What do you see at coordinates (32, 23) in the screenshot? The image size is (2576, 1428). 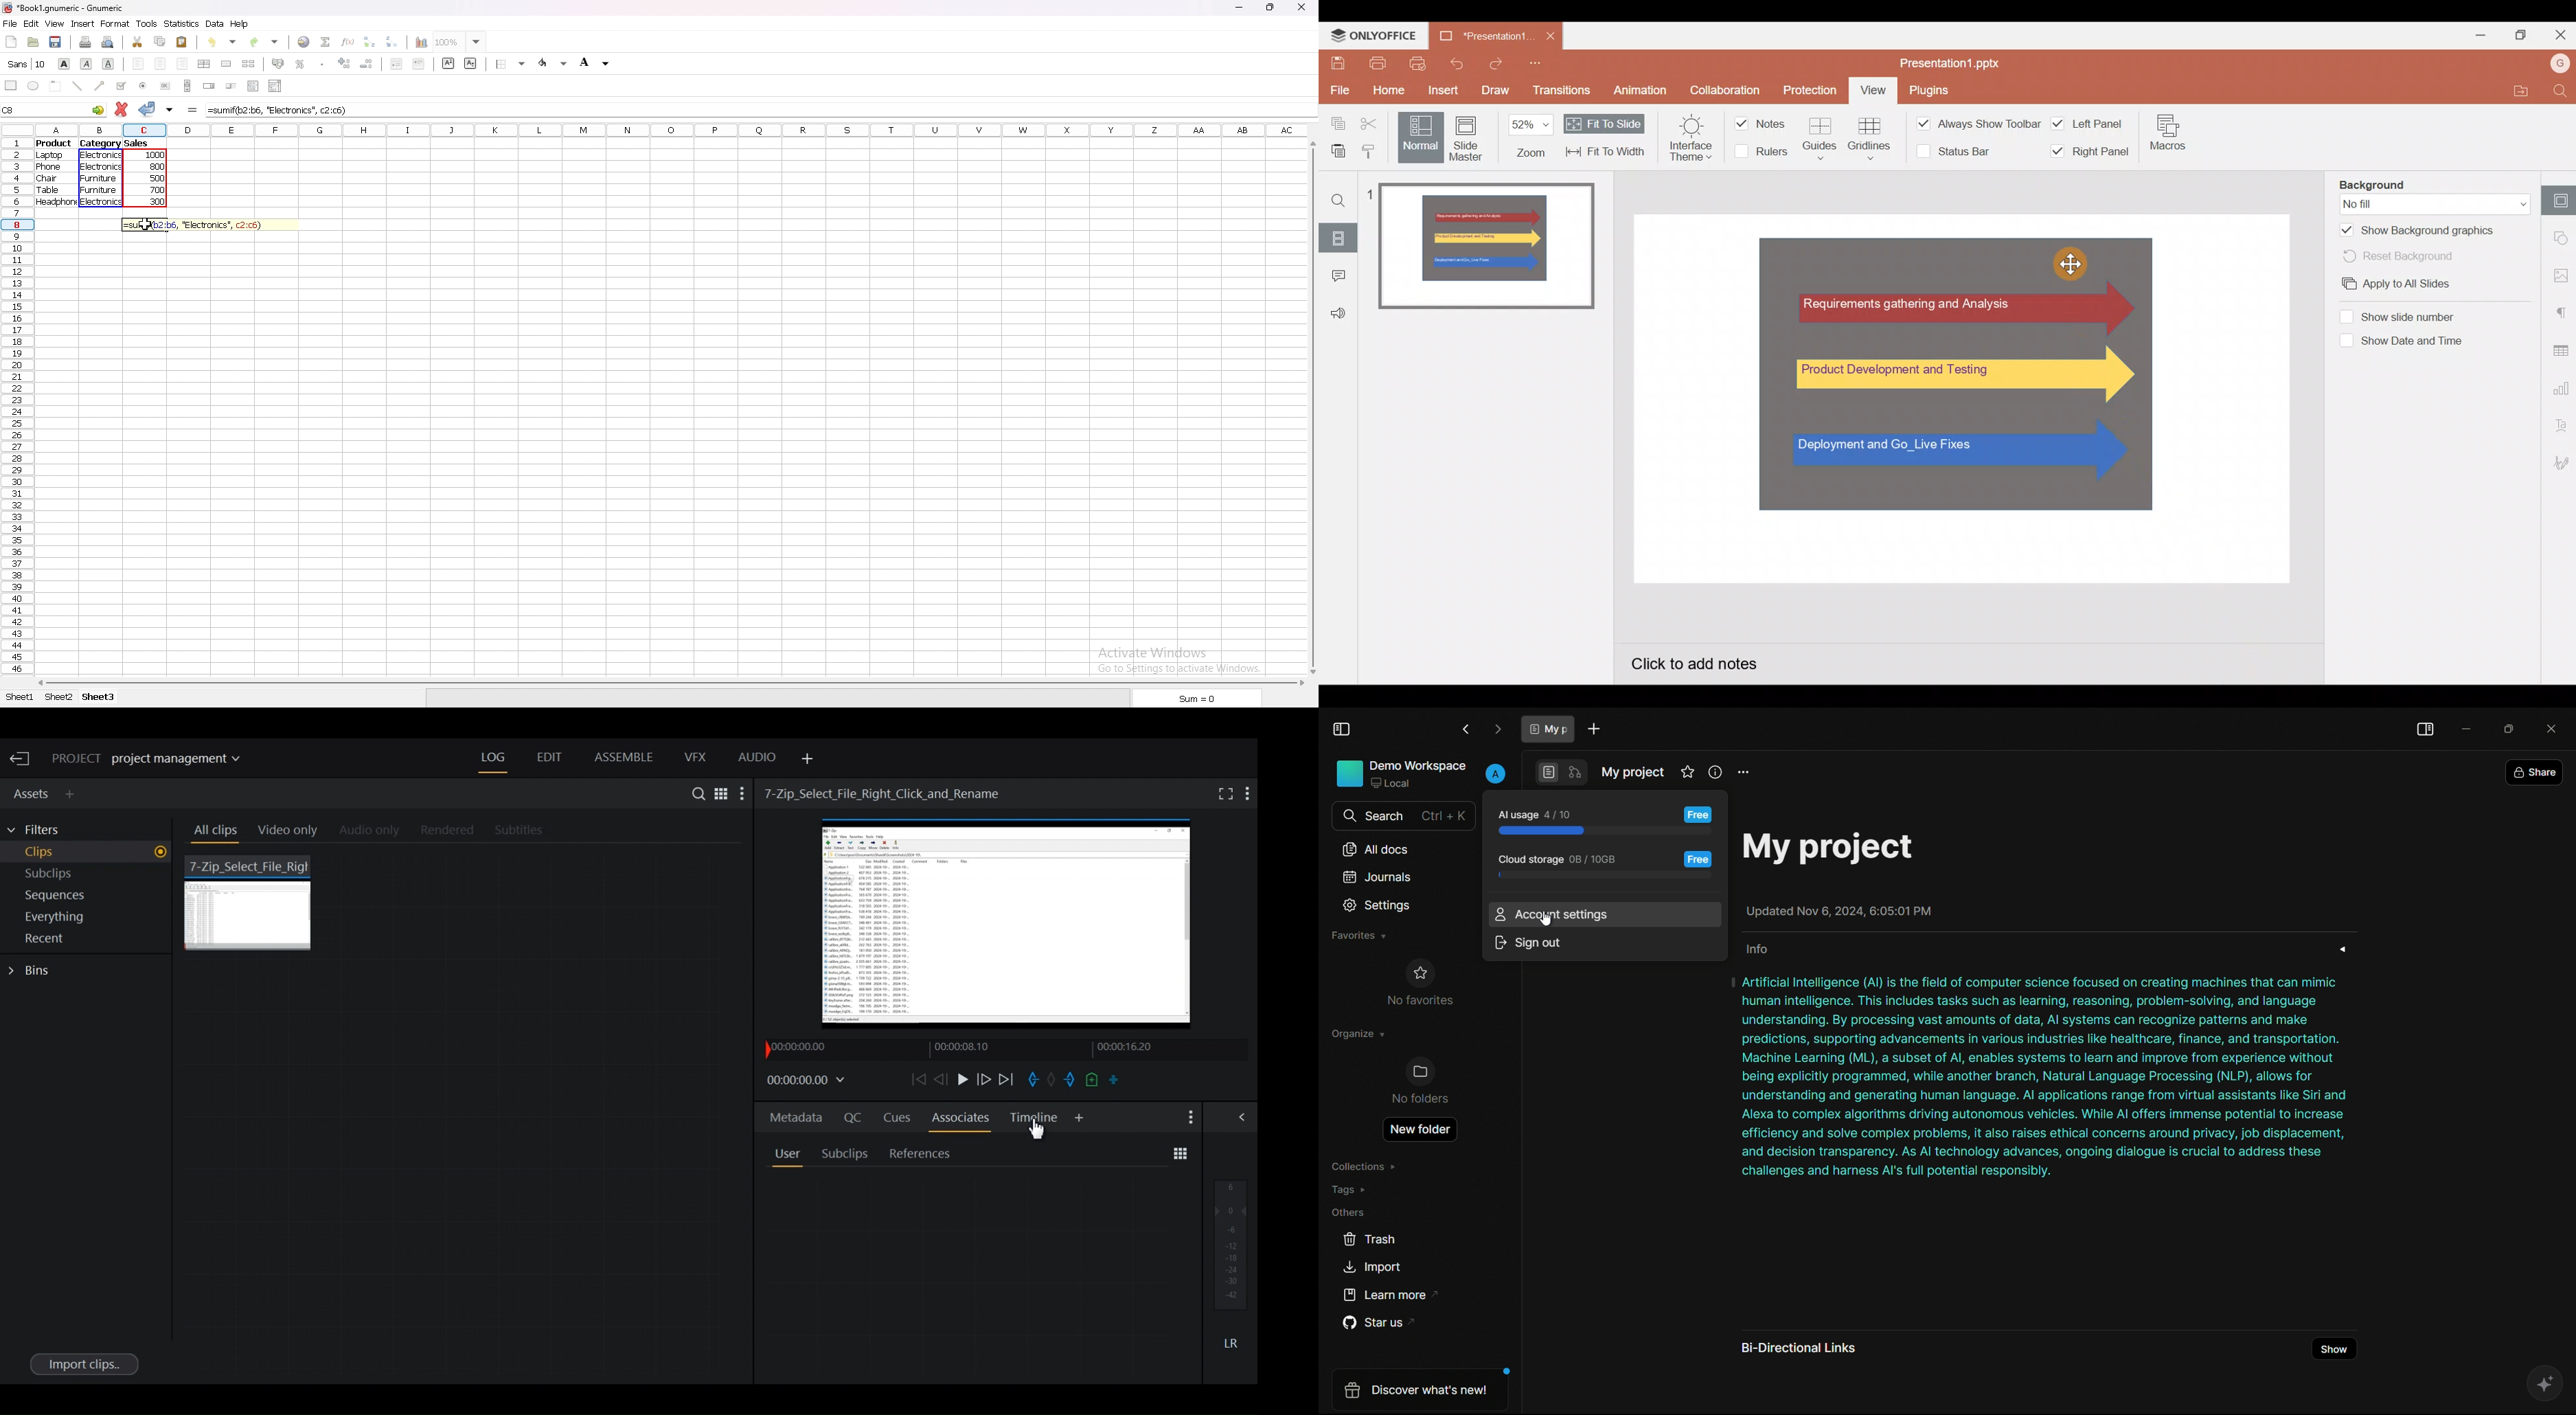 I see `edit` at bounding box center [32, 23].